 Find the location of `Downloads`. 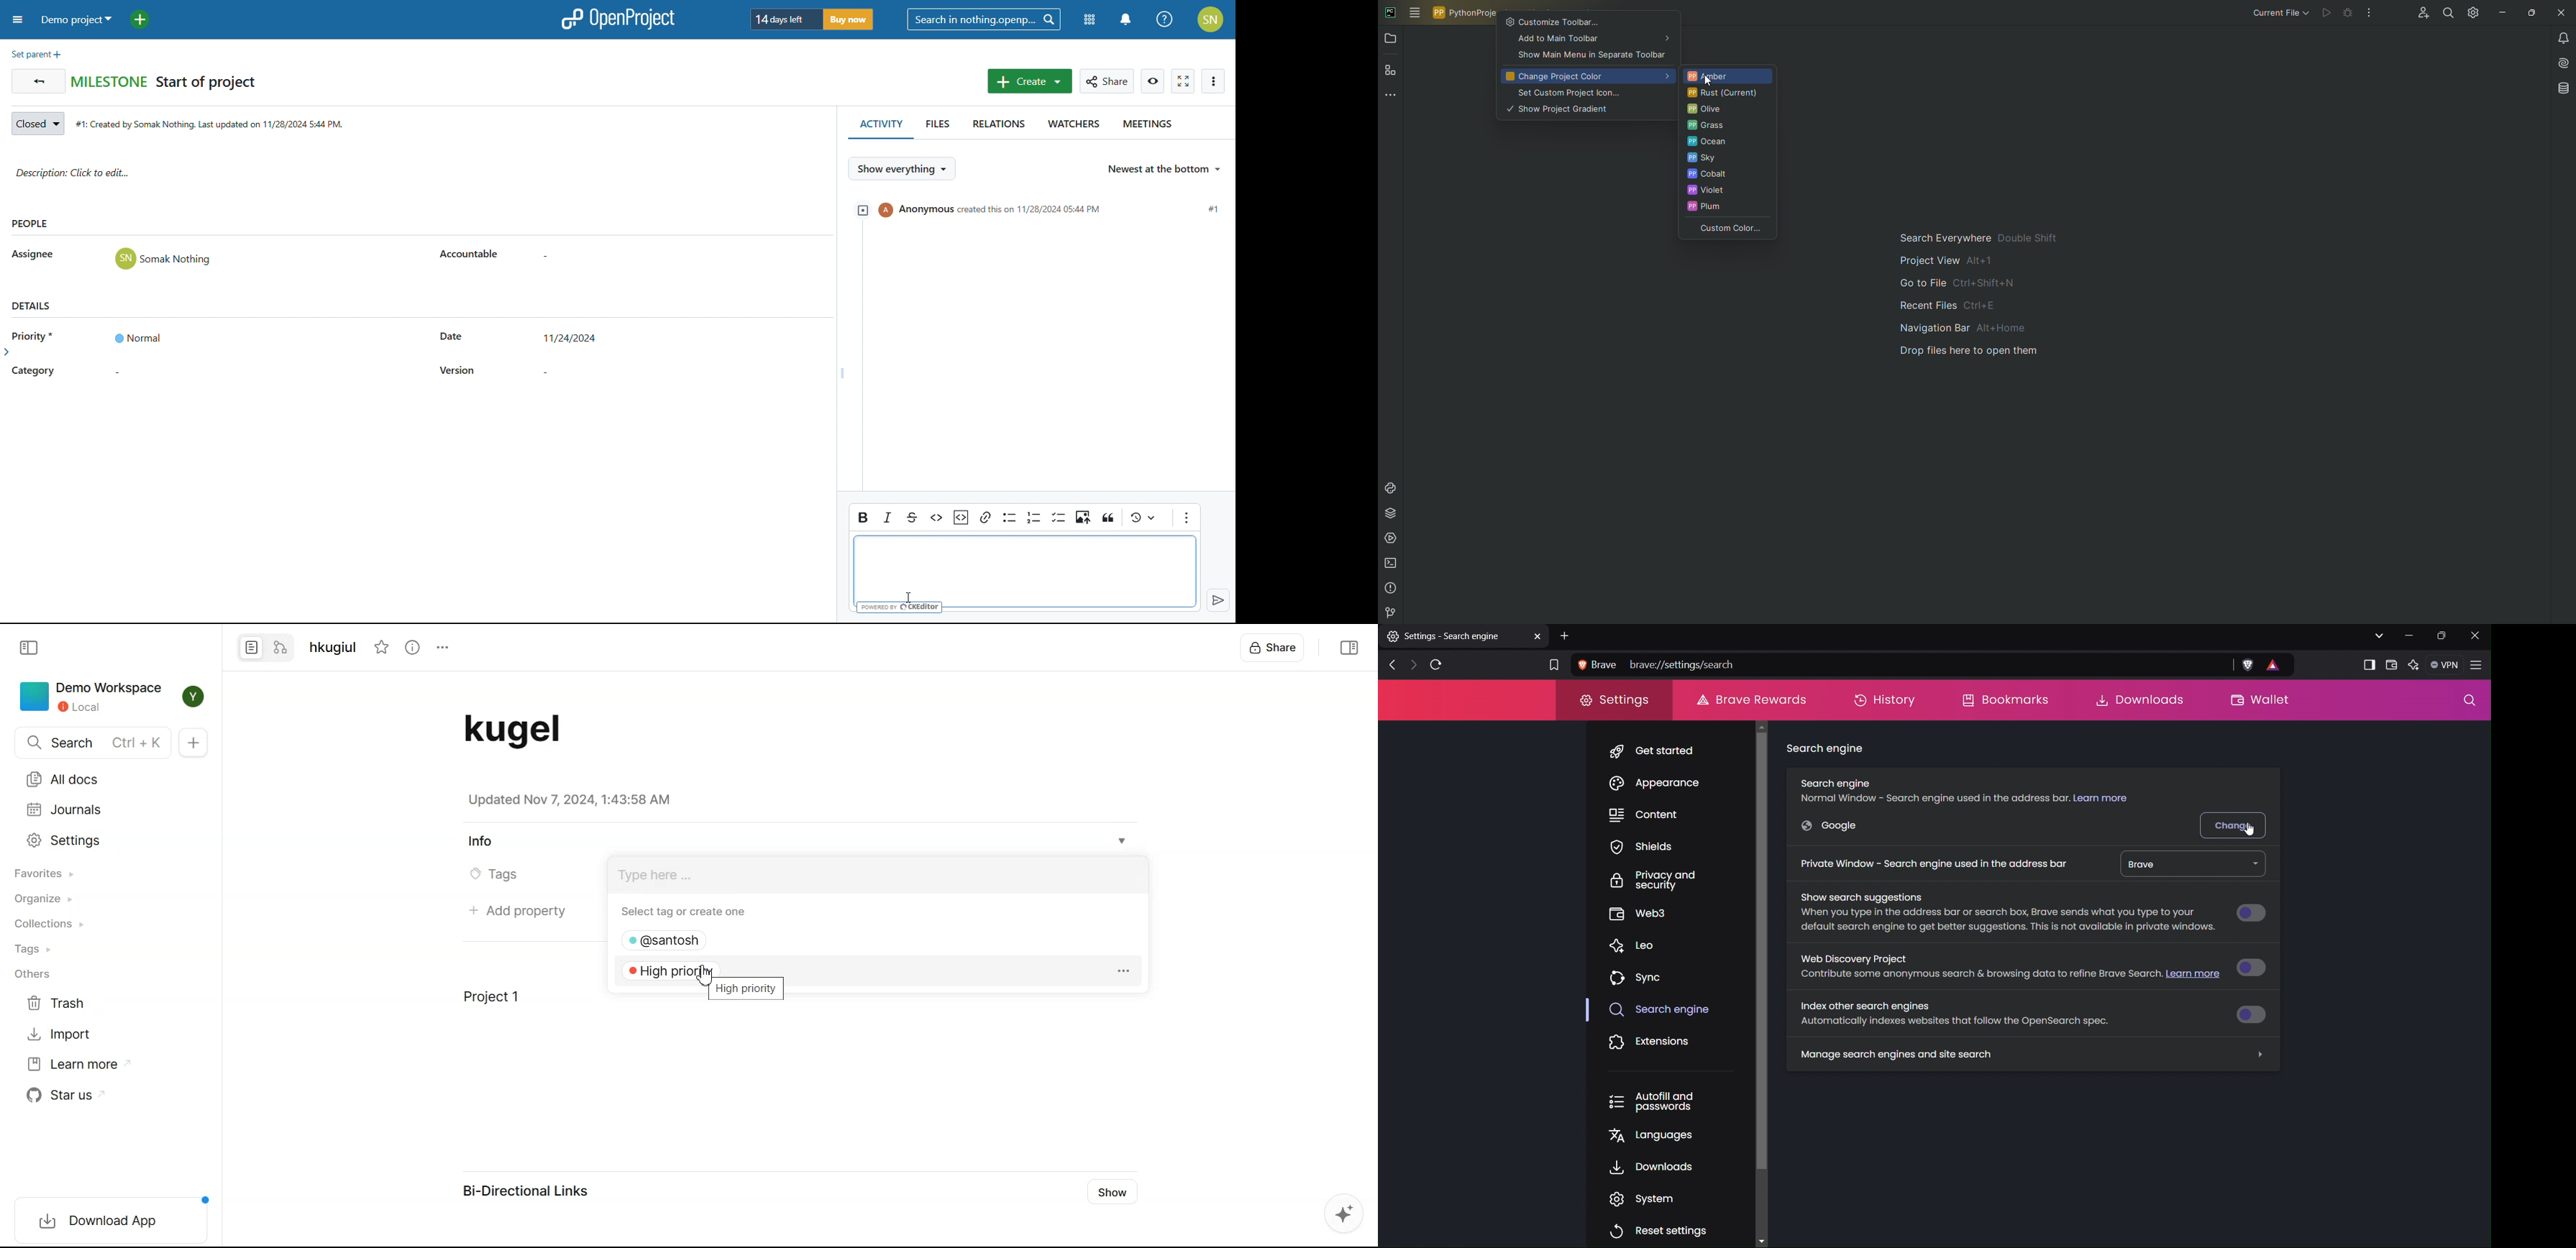

Downloads is located at coordinates (2135, 700).